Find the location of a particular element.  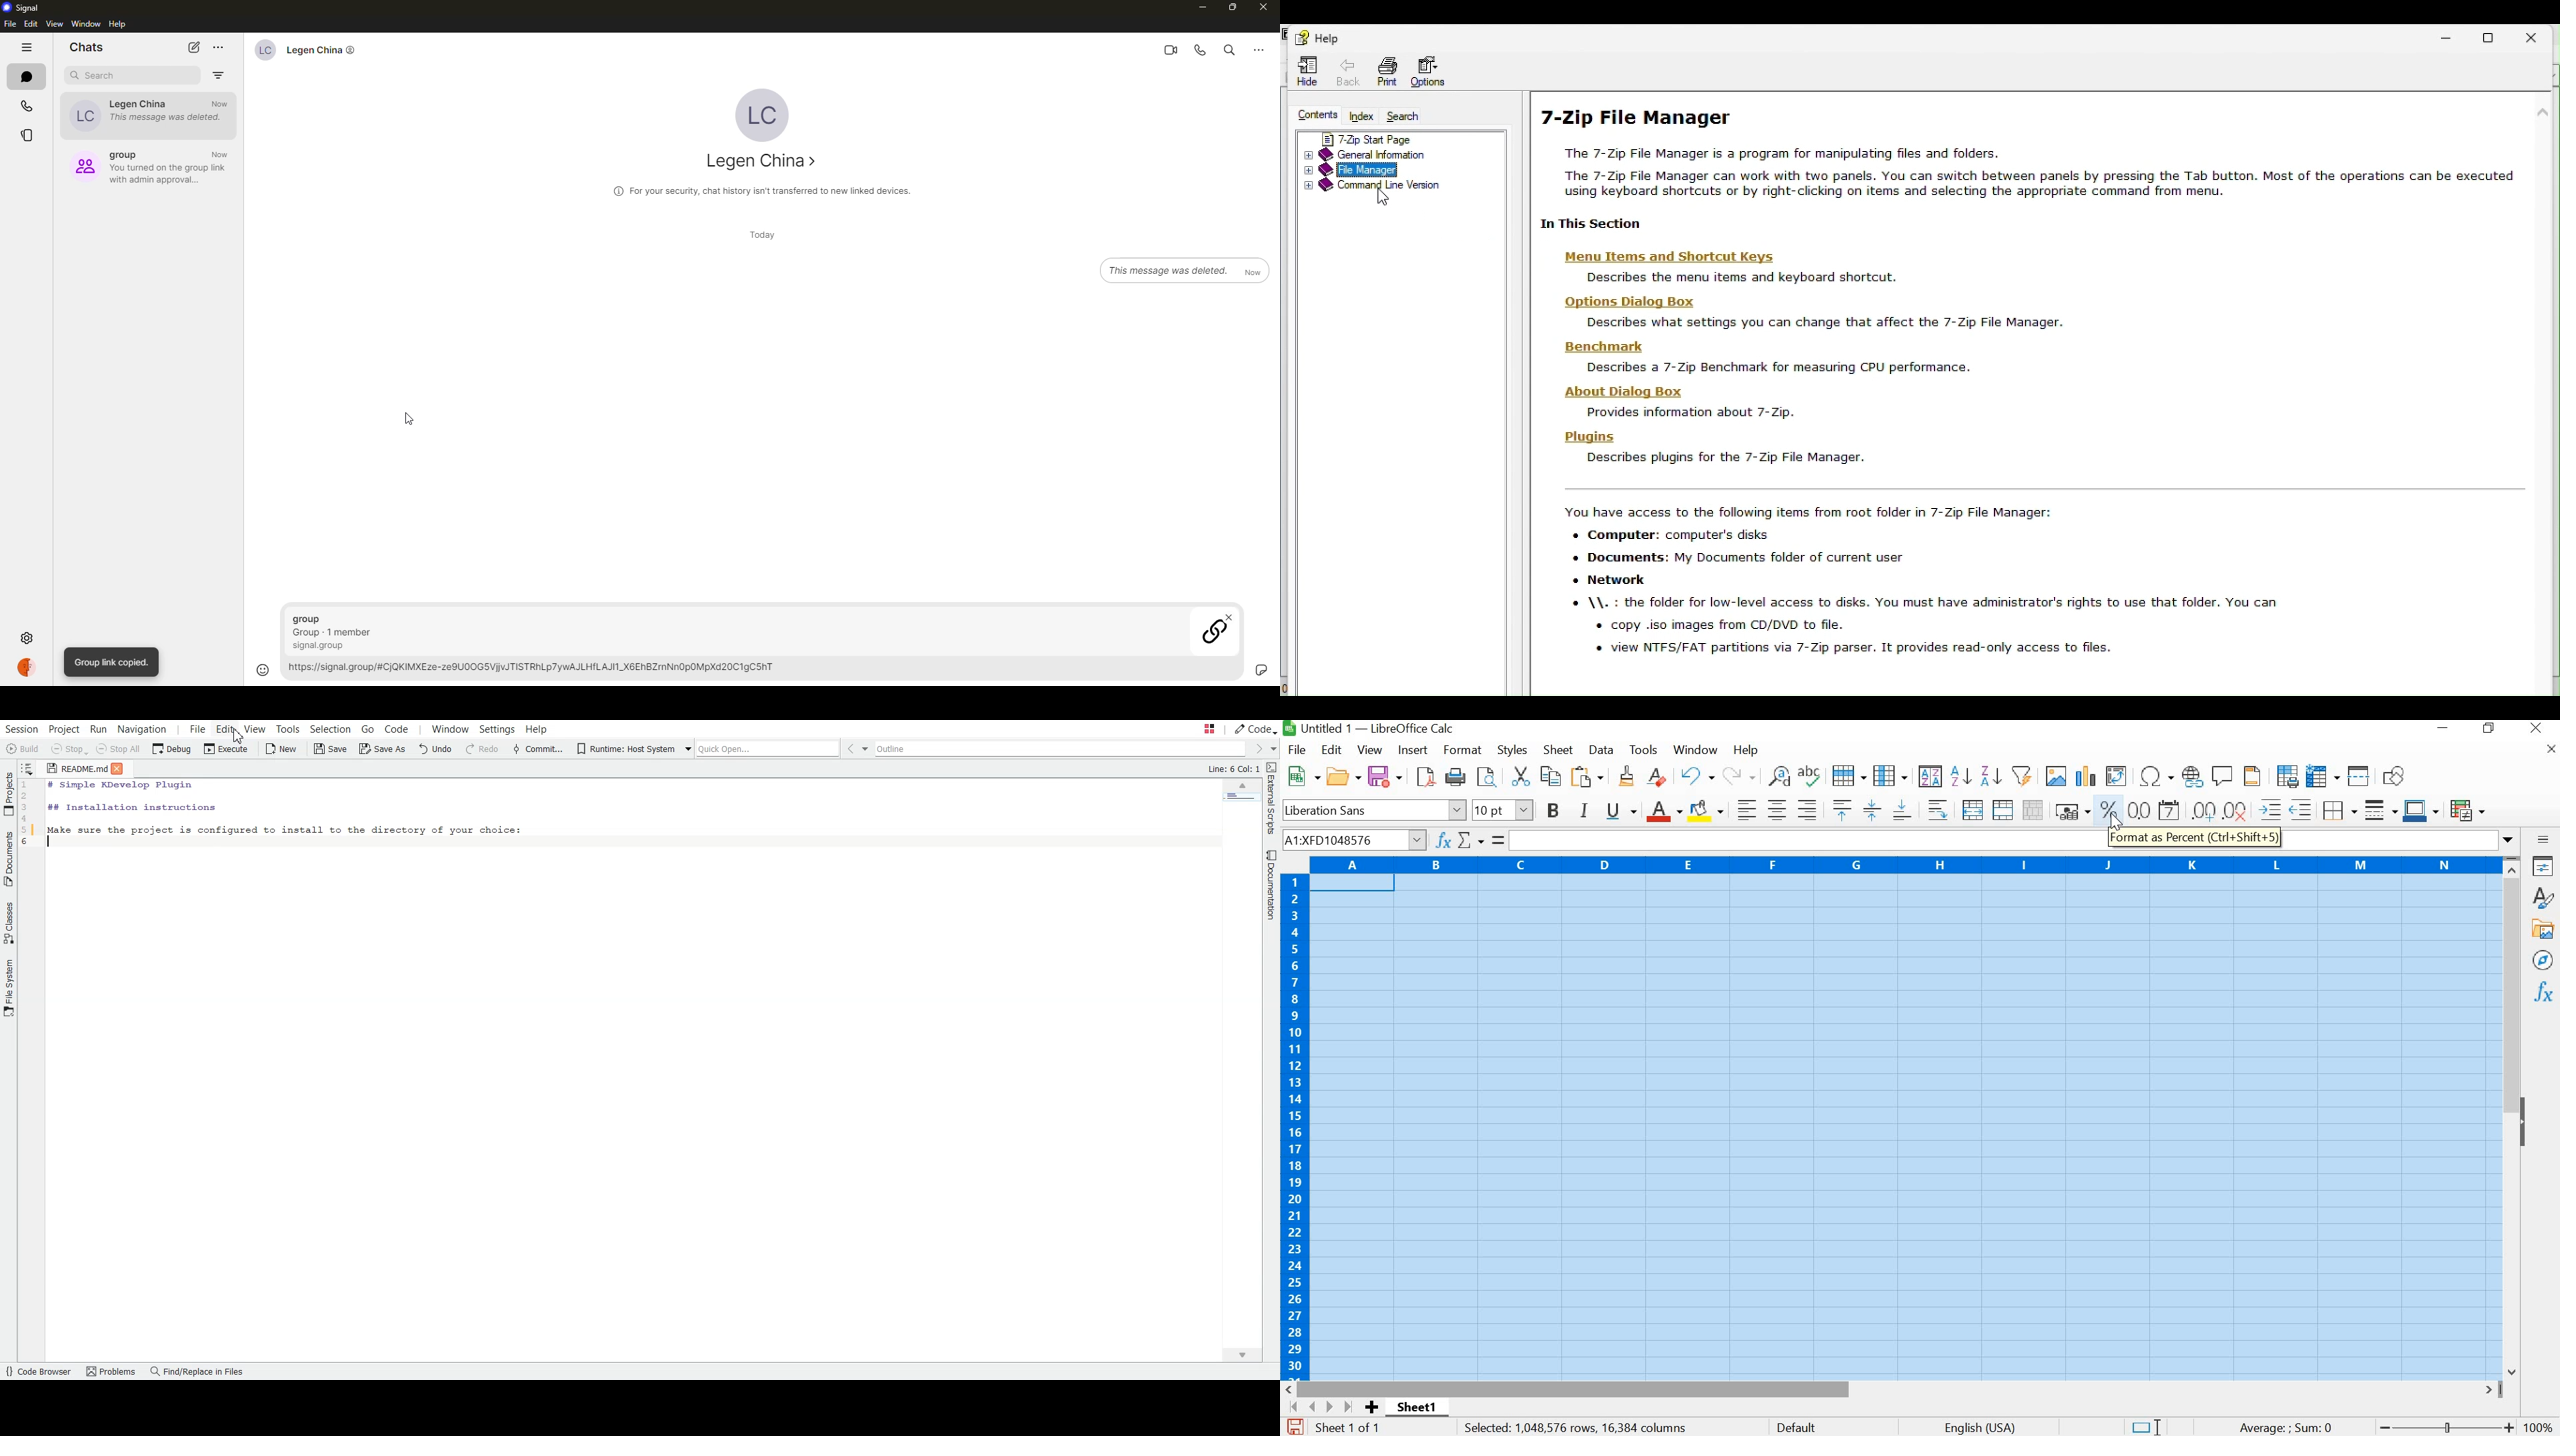

CURSOR POSITION is located at coordinates (2115, 822).